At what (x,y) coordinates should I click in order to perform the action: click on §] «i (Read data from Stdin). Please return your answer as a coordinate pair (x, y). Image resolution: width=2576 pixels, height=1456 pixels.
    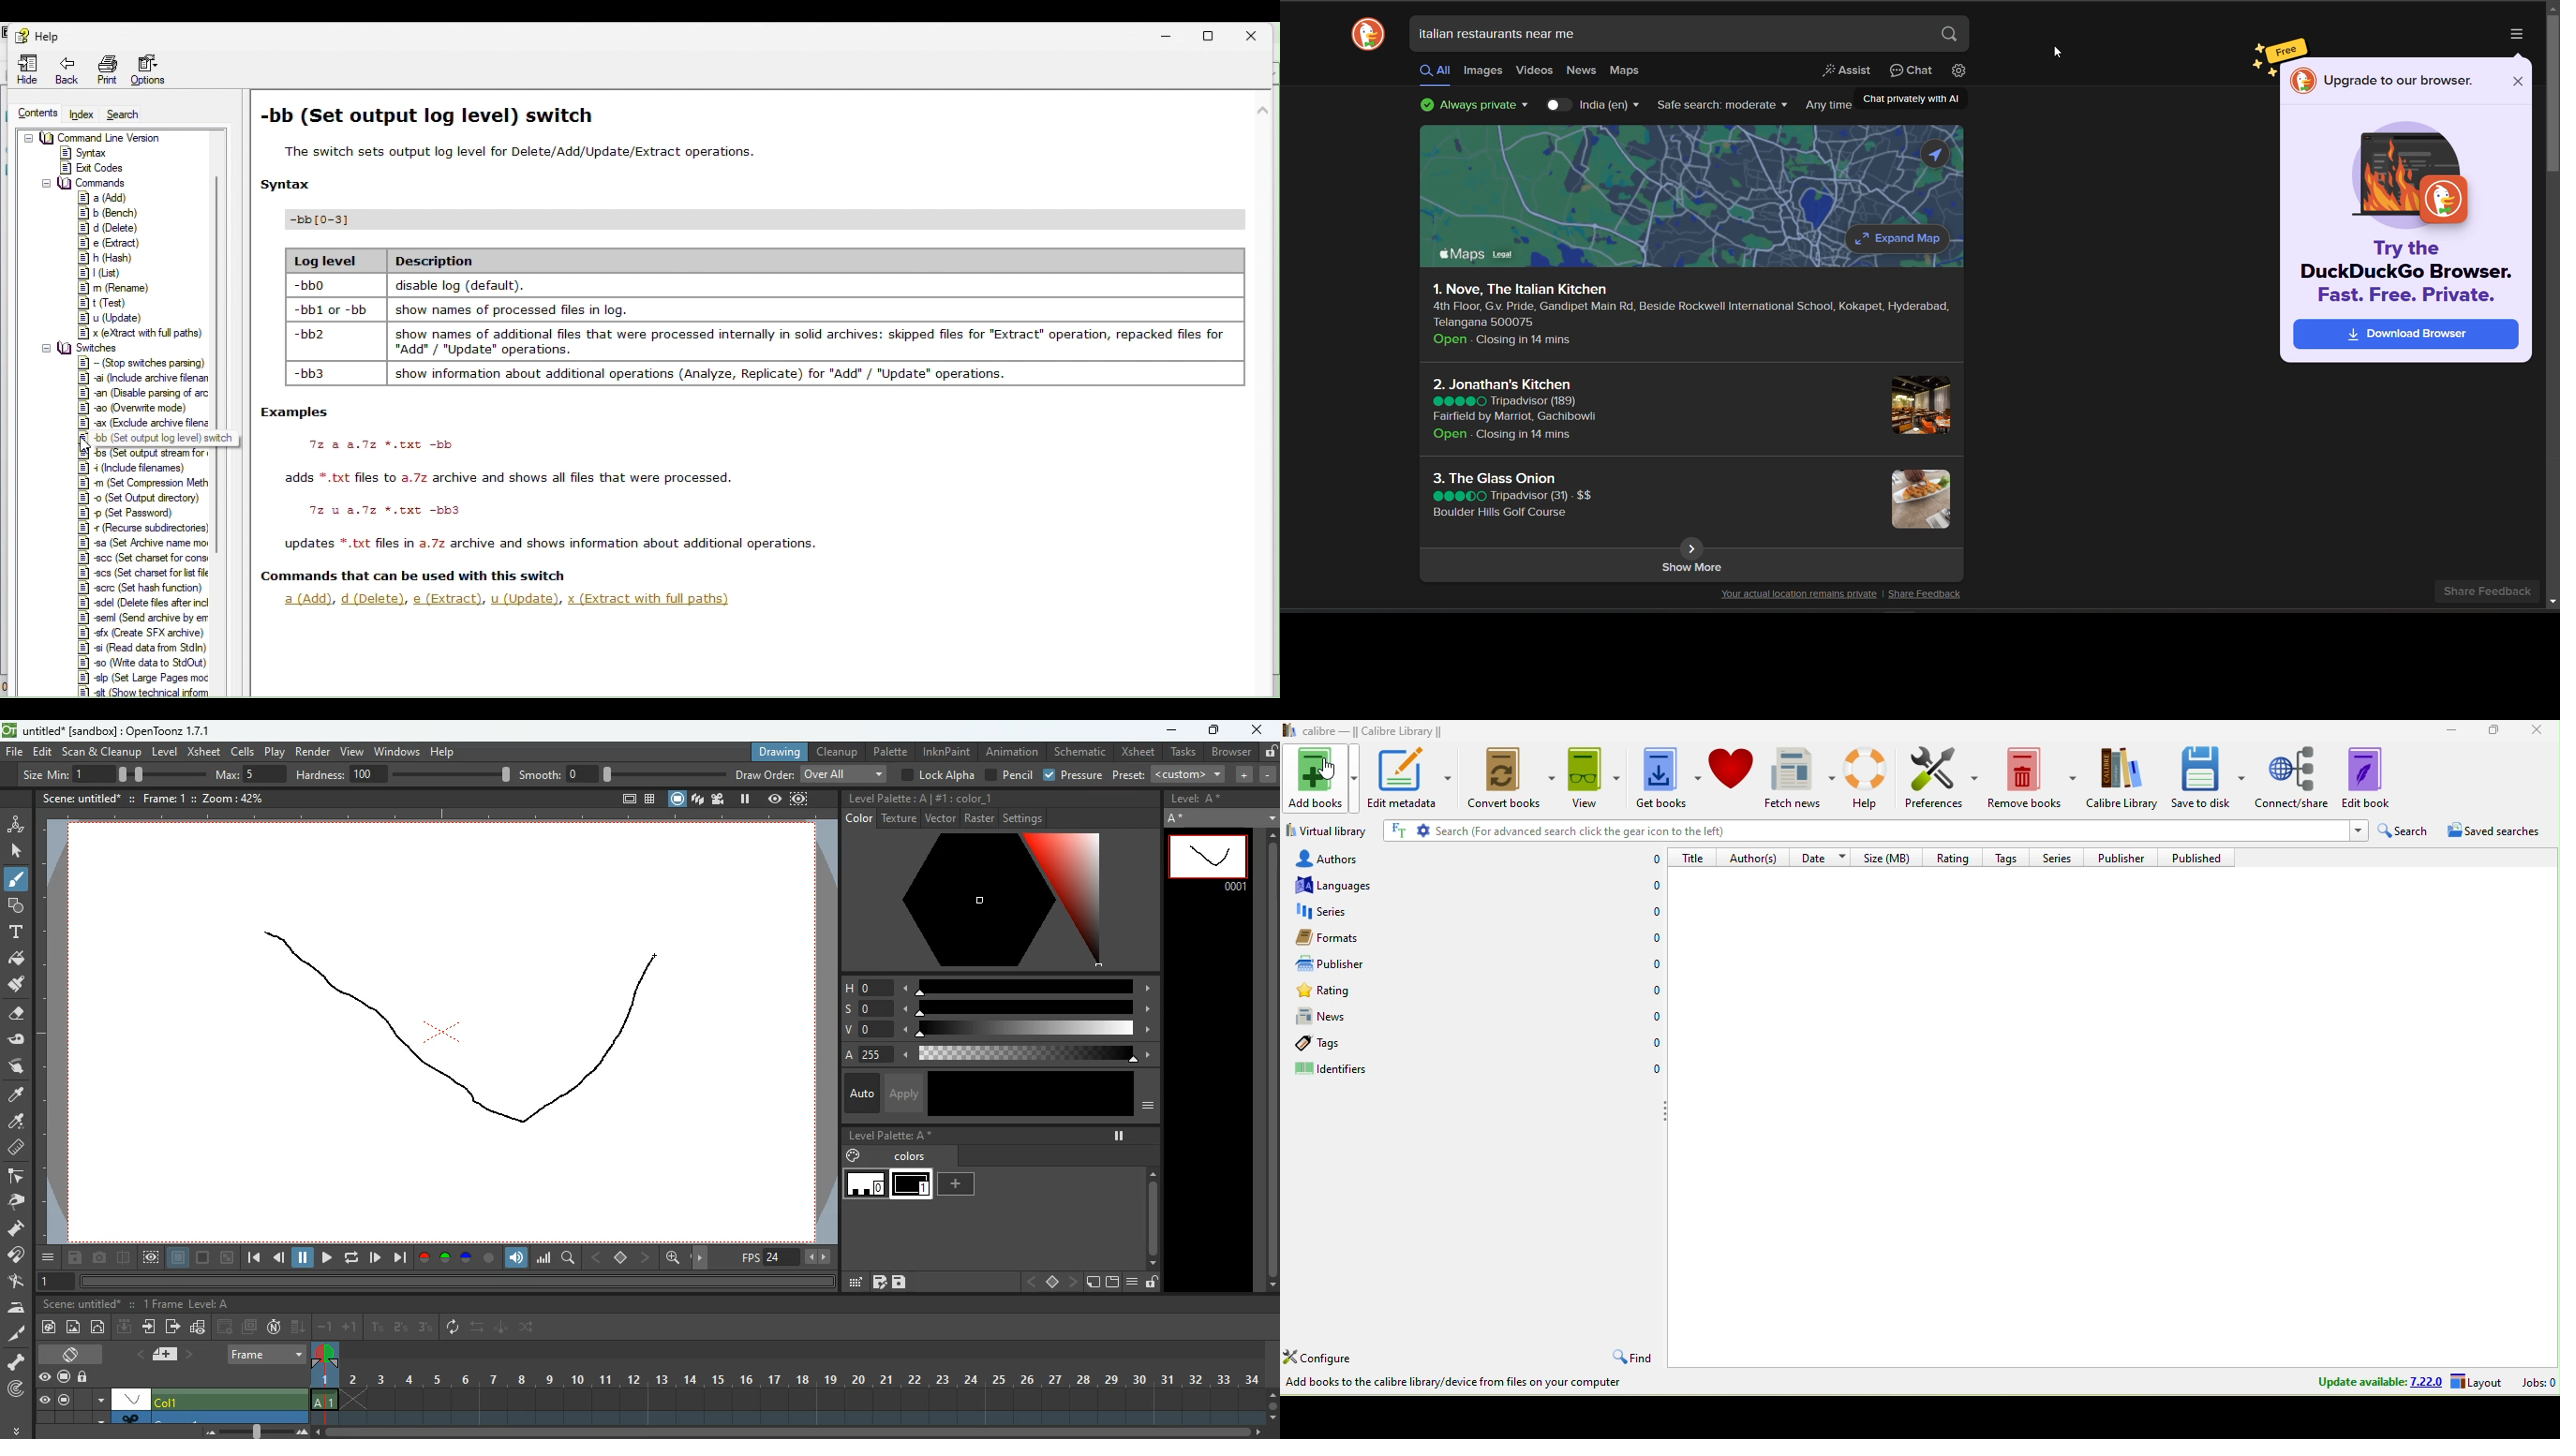
    Looking at the image, I should click on (142, 648).